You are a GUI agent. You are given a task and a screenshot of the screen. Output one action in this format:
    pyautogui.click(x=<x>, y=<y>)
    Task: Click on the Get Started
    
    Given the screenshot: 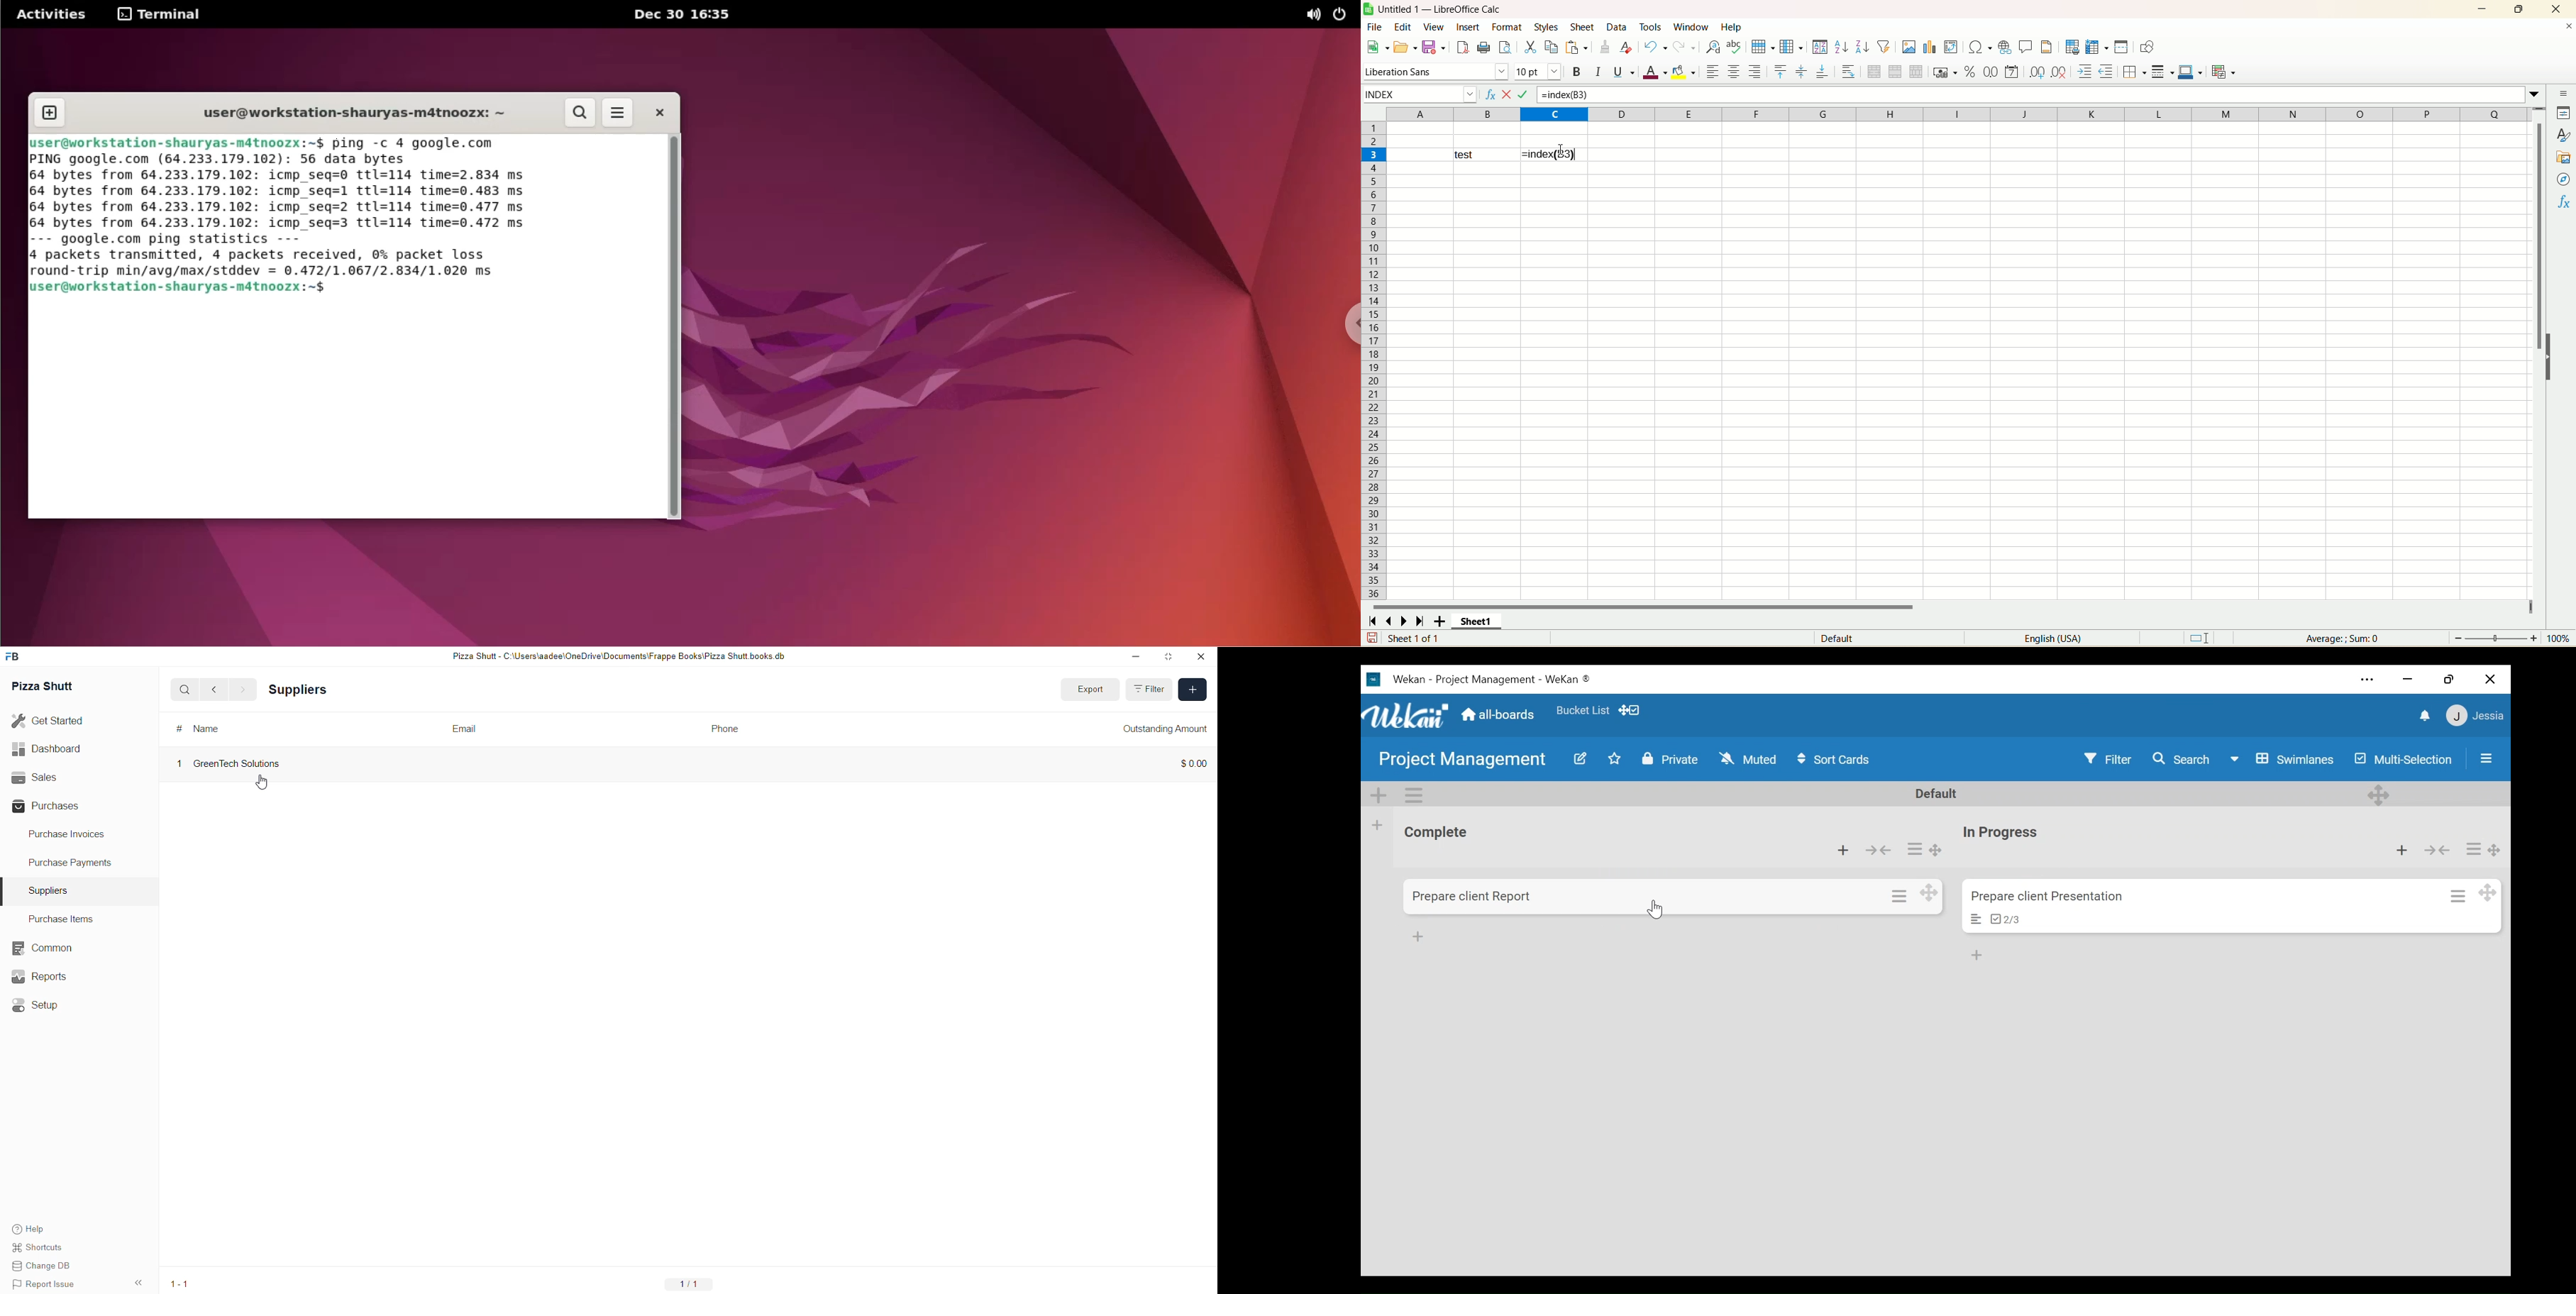 What is the action you would take?
    pyautogui.click(x=57, y=722)
    